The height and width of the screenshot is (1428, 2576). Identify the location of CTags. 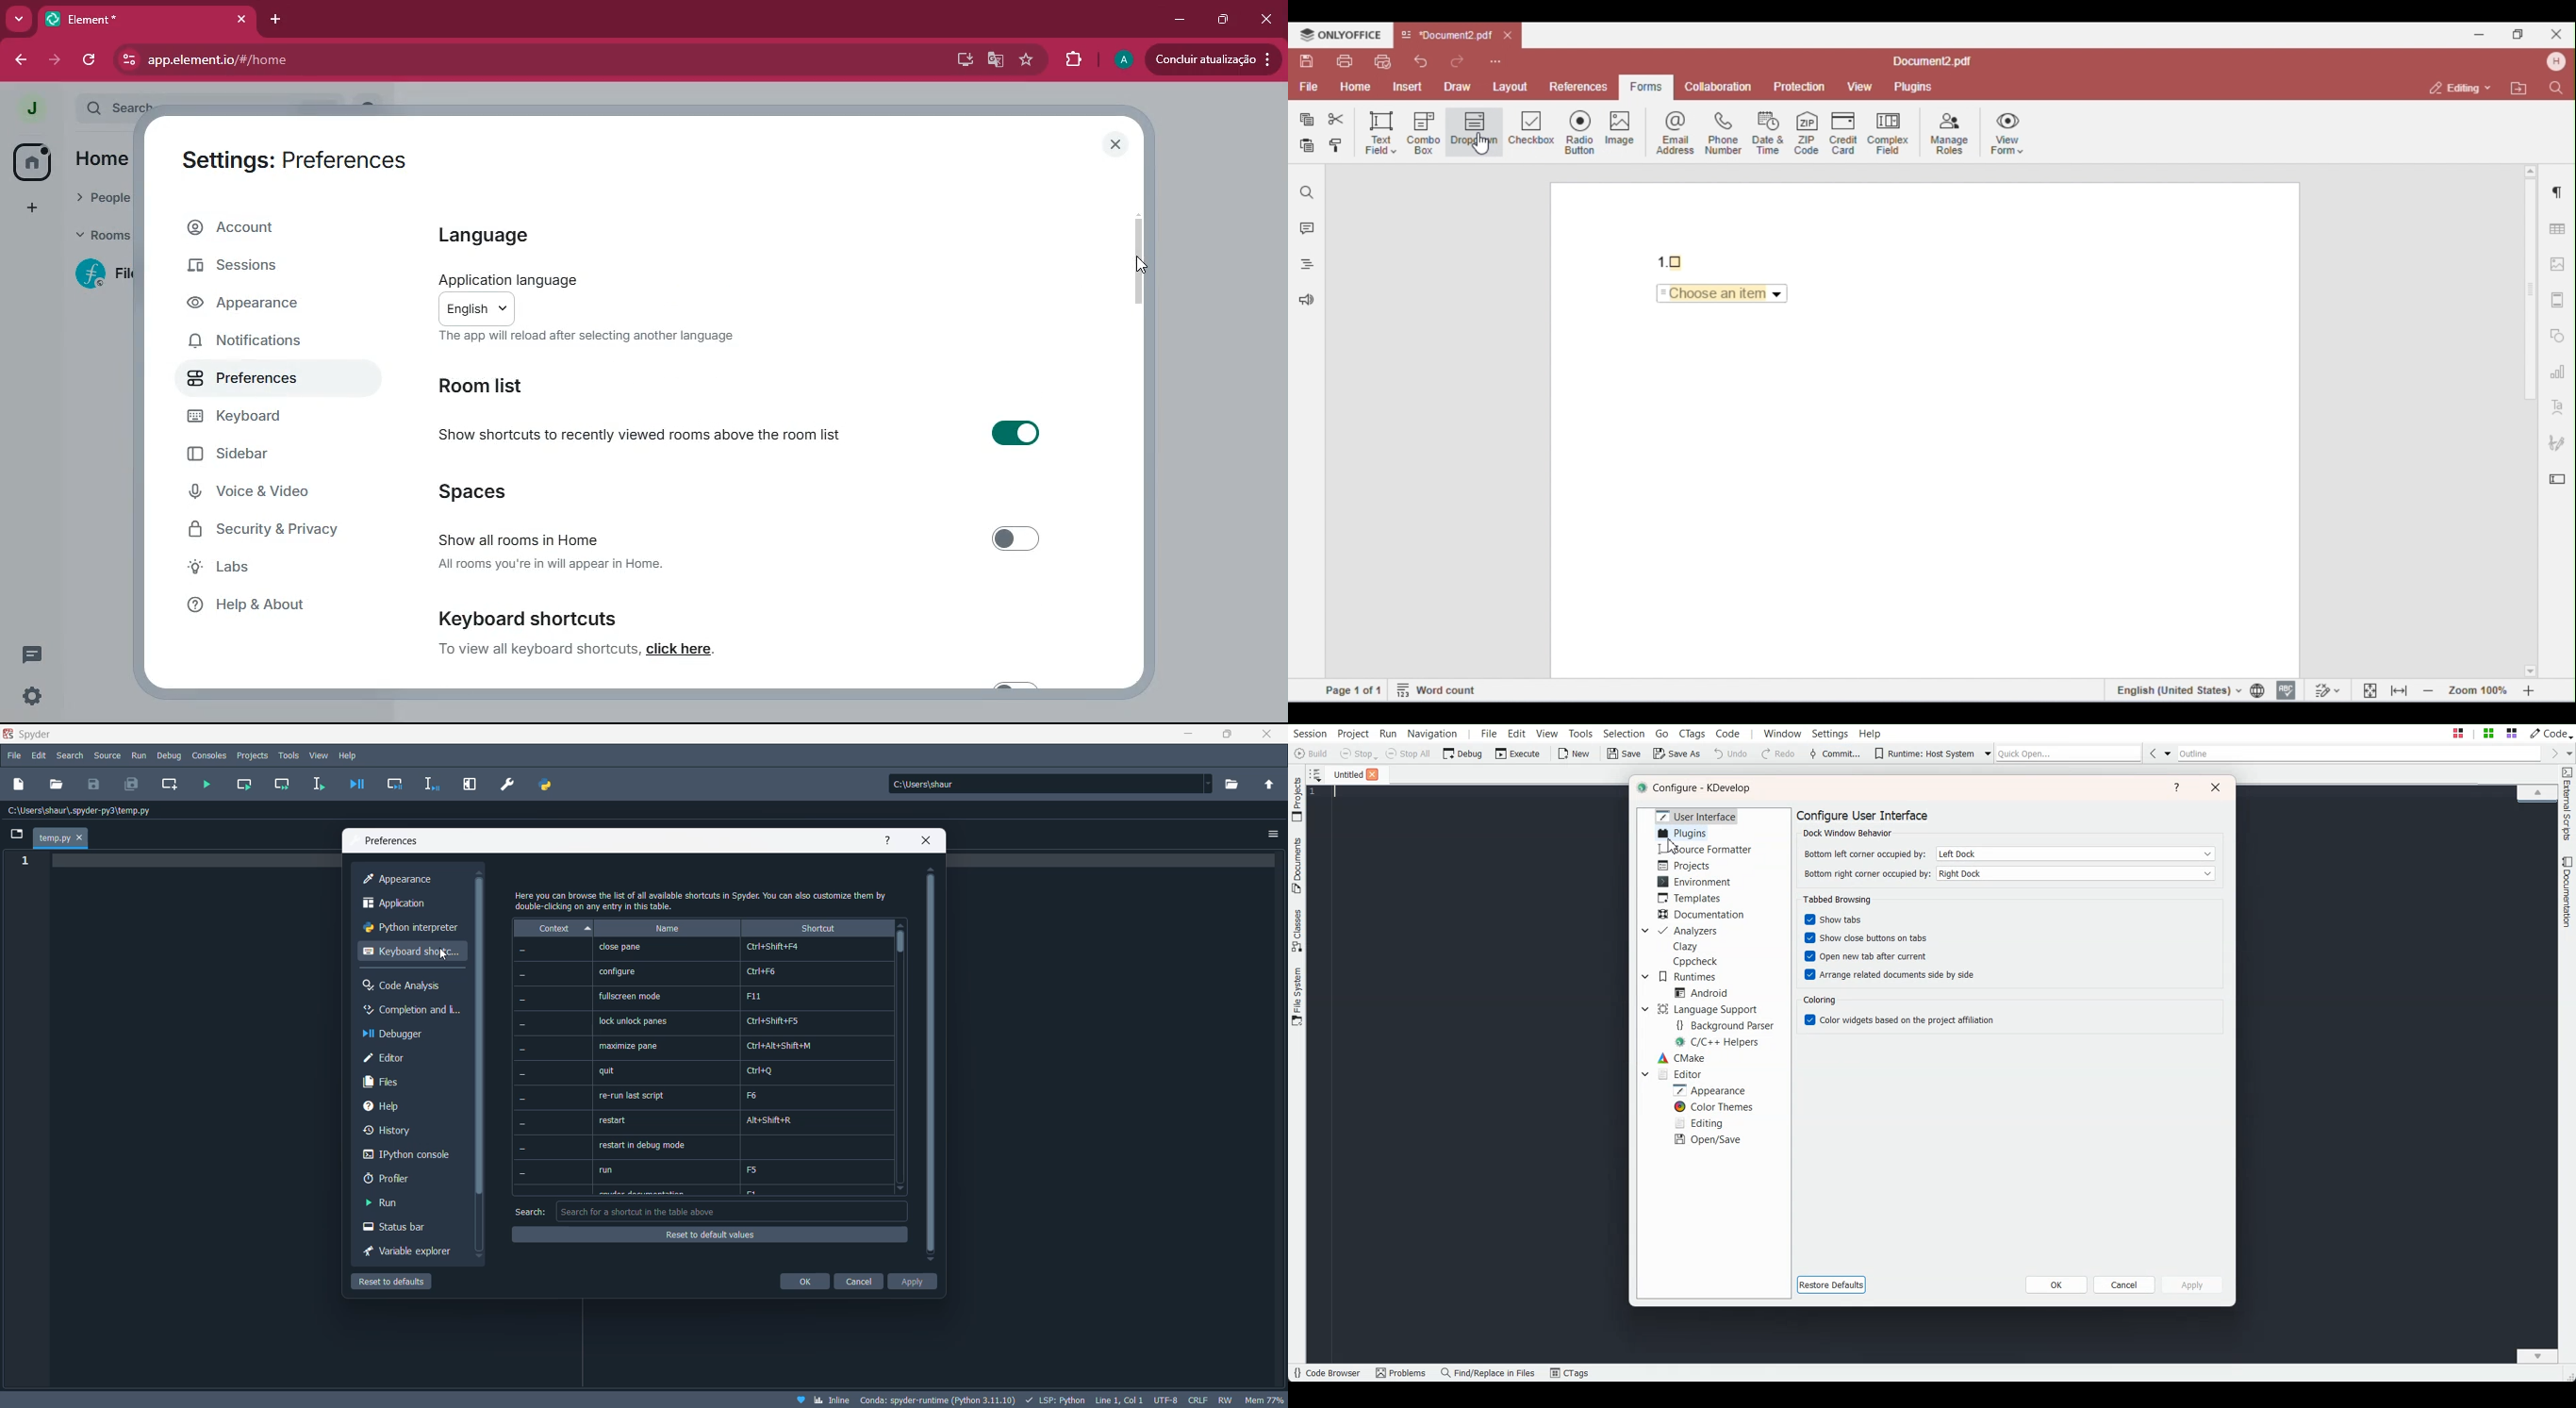
(1569, 1374).